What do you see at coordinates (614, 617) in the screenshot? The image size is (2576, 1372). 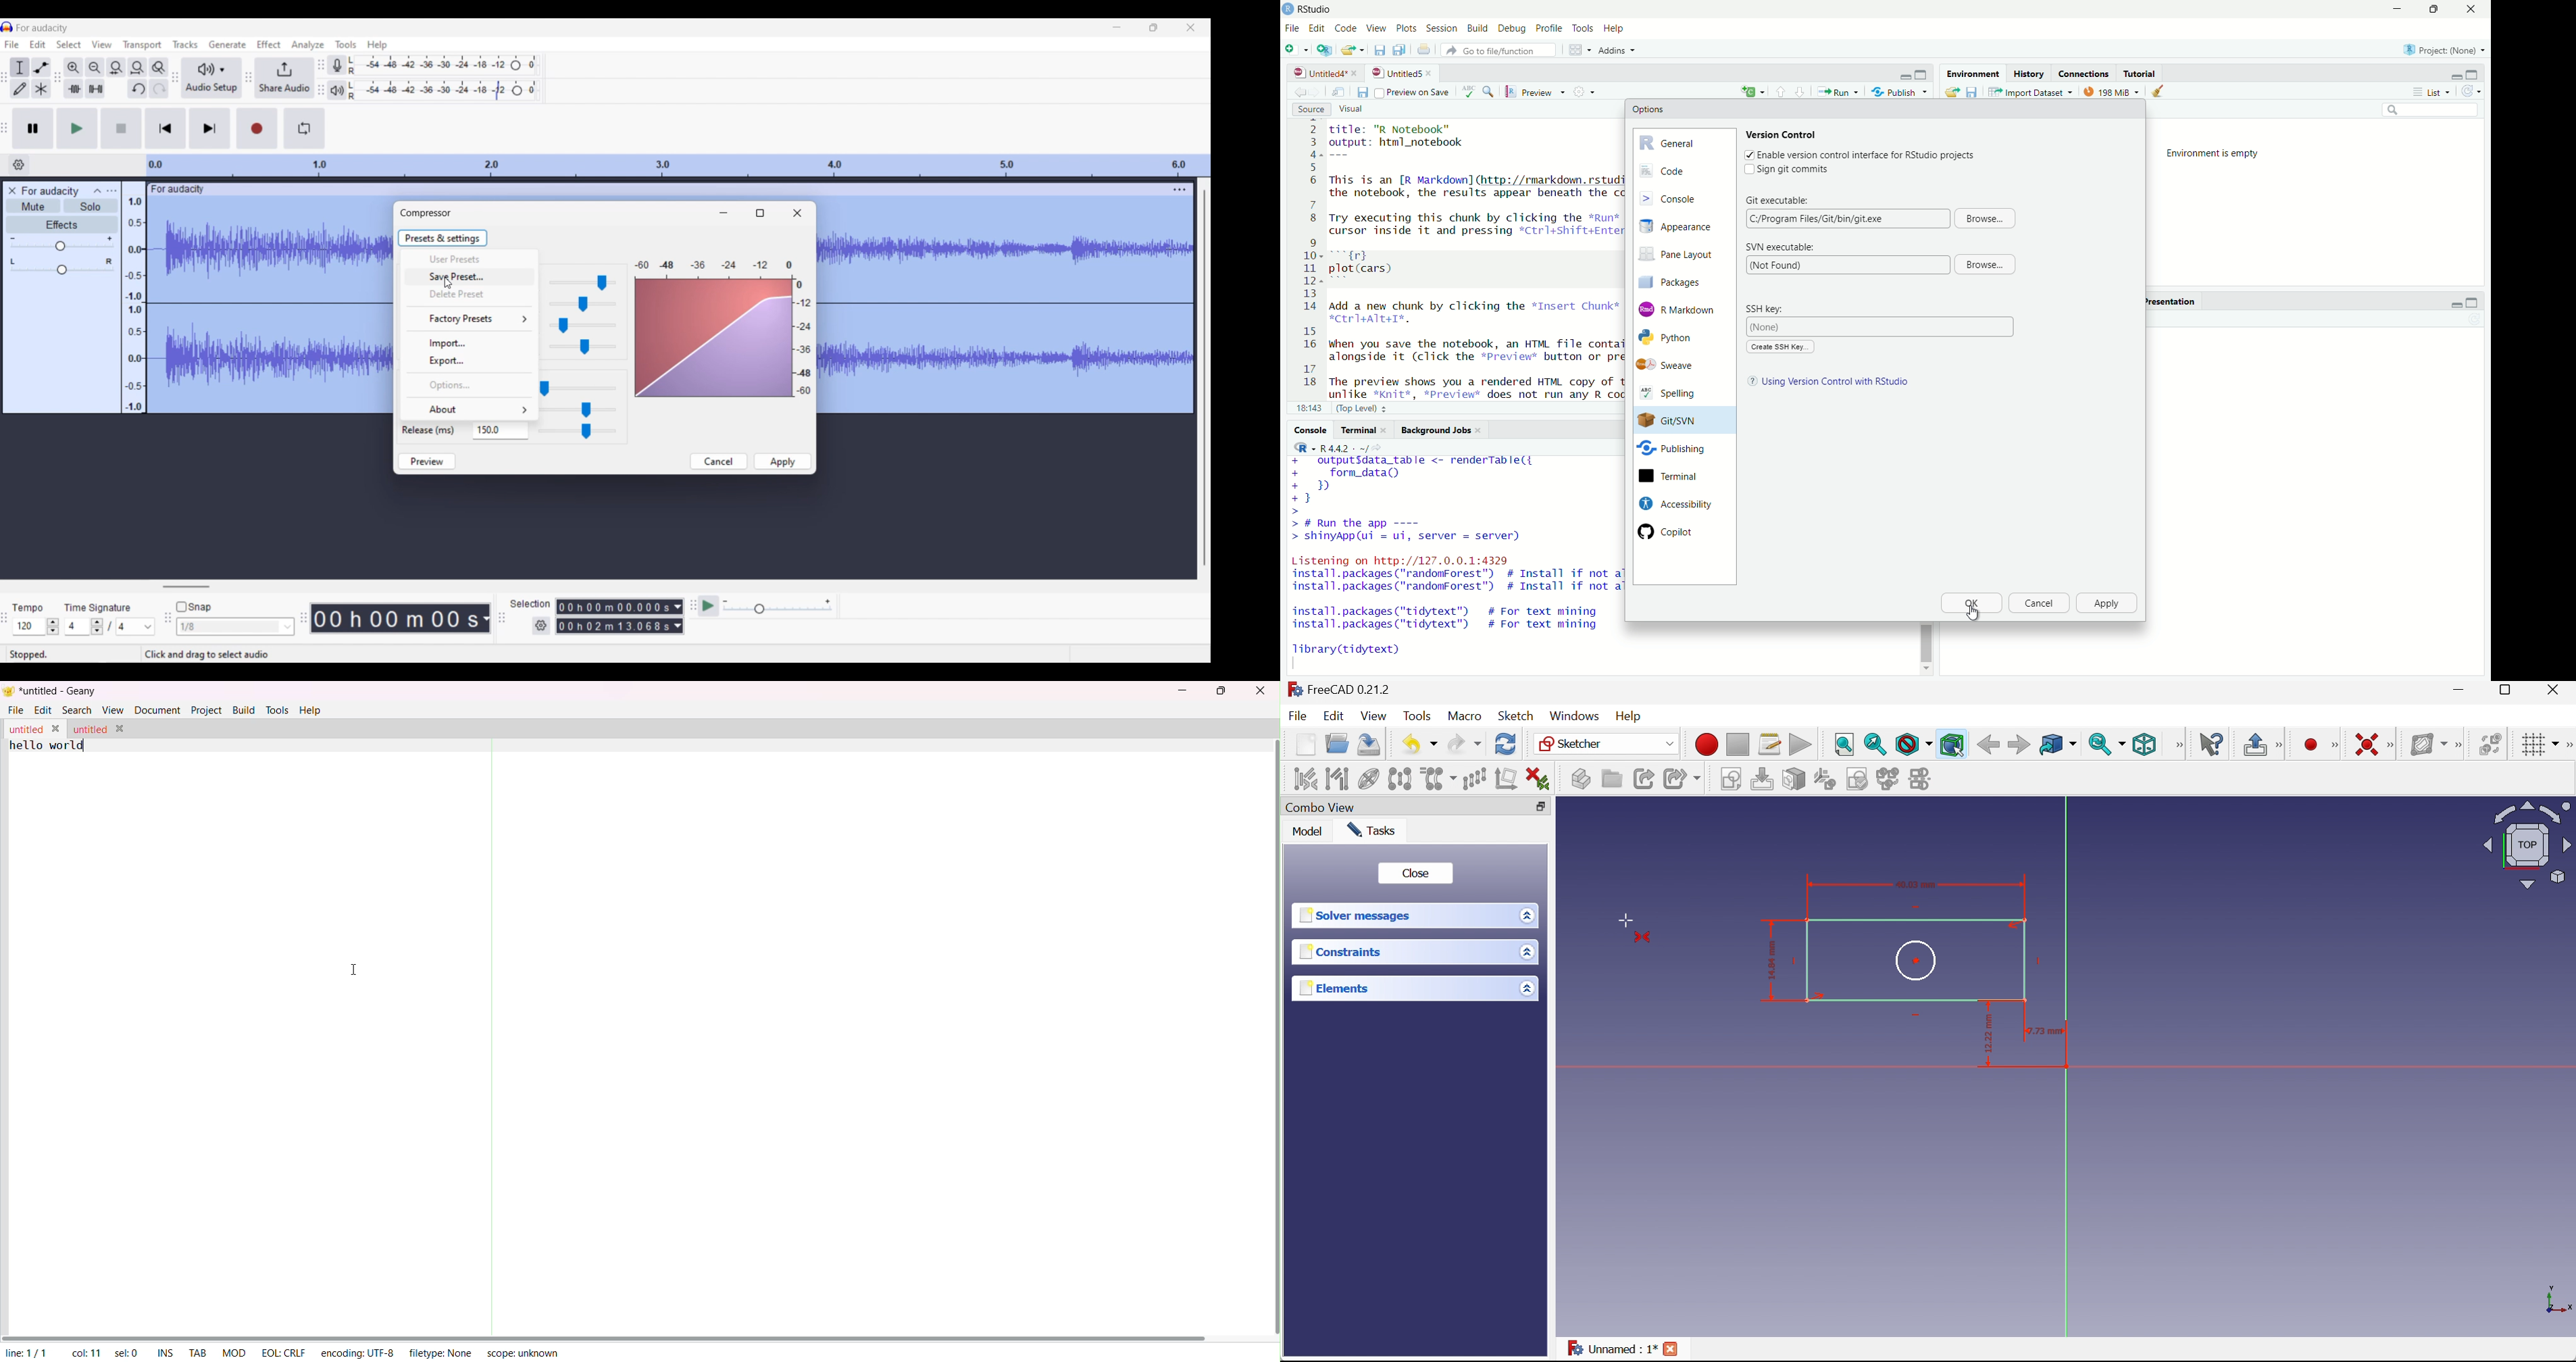 I see `Selection duration` at bounding box center [614, 617].